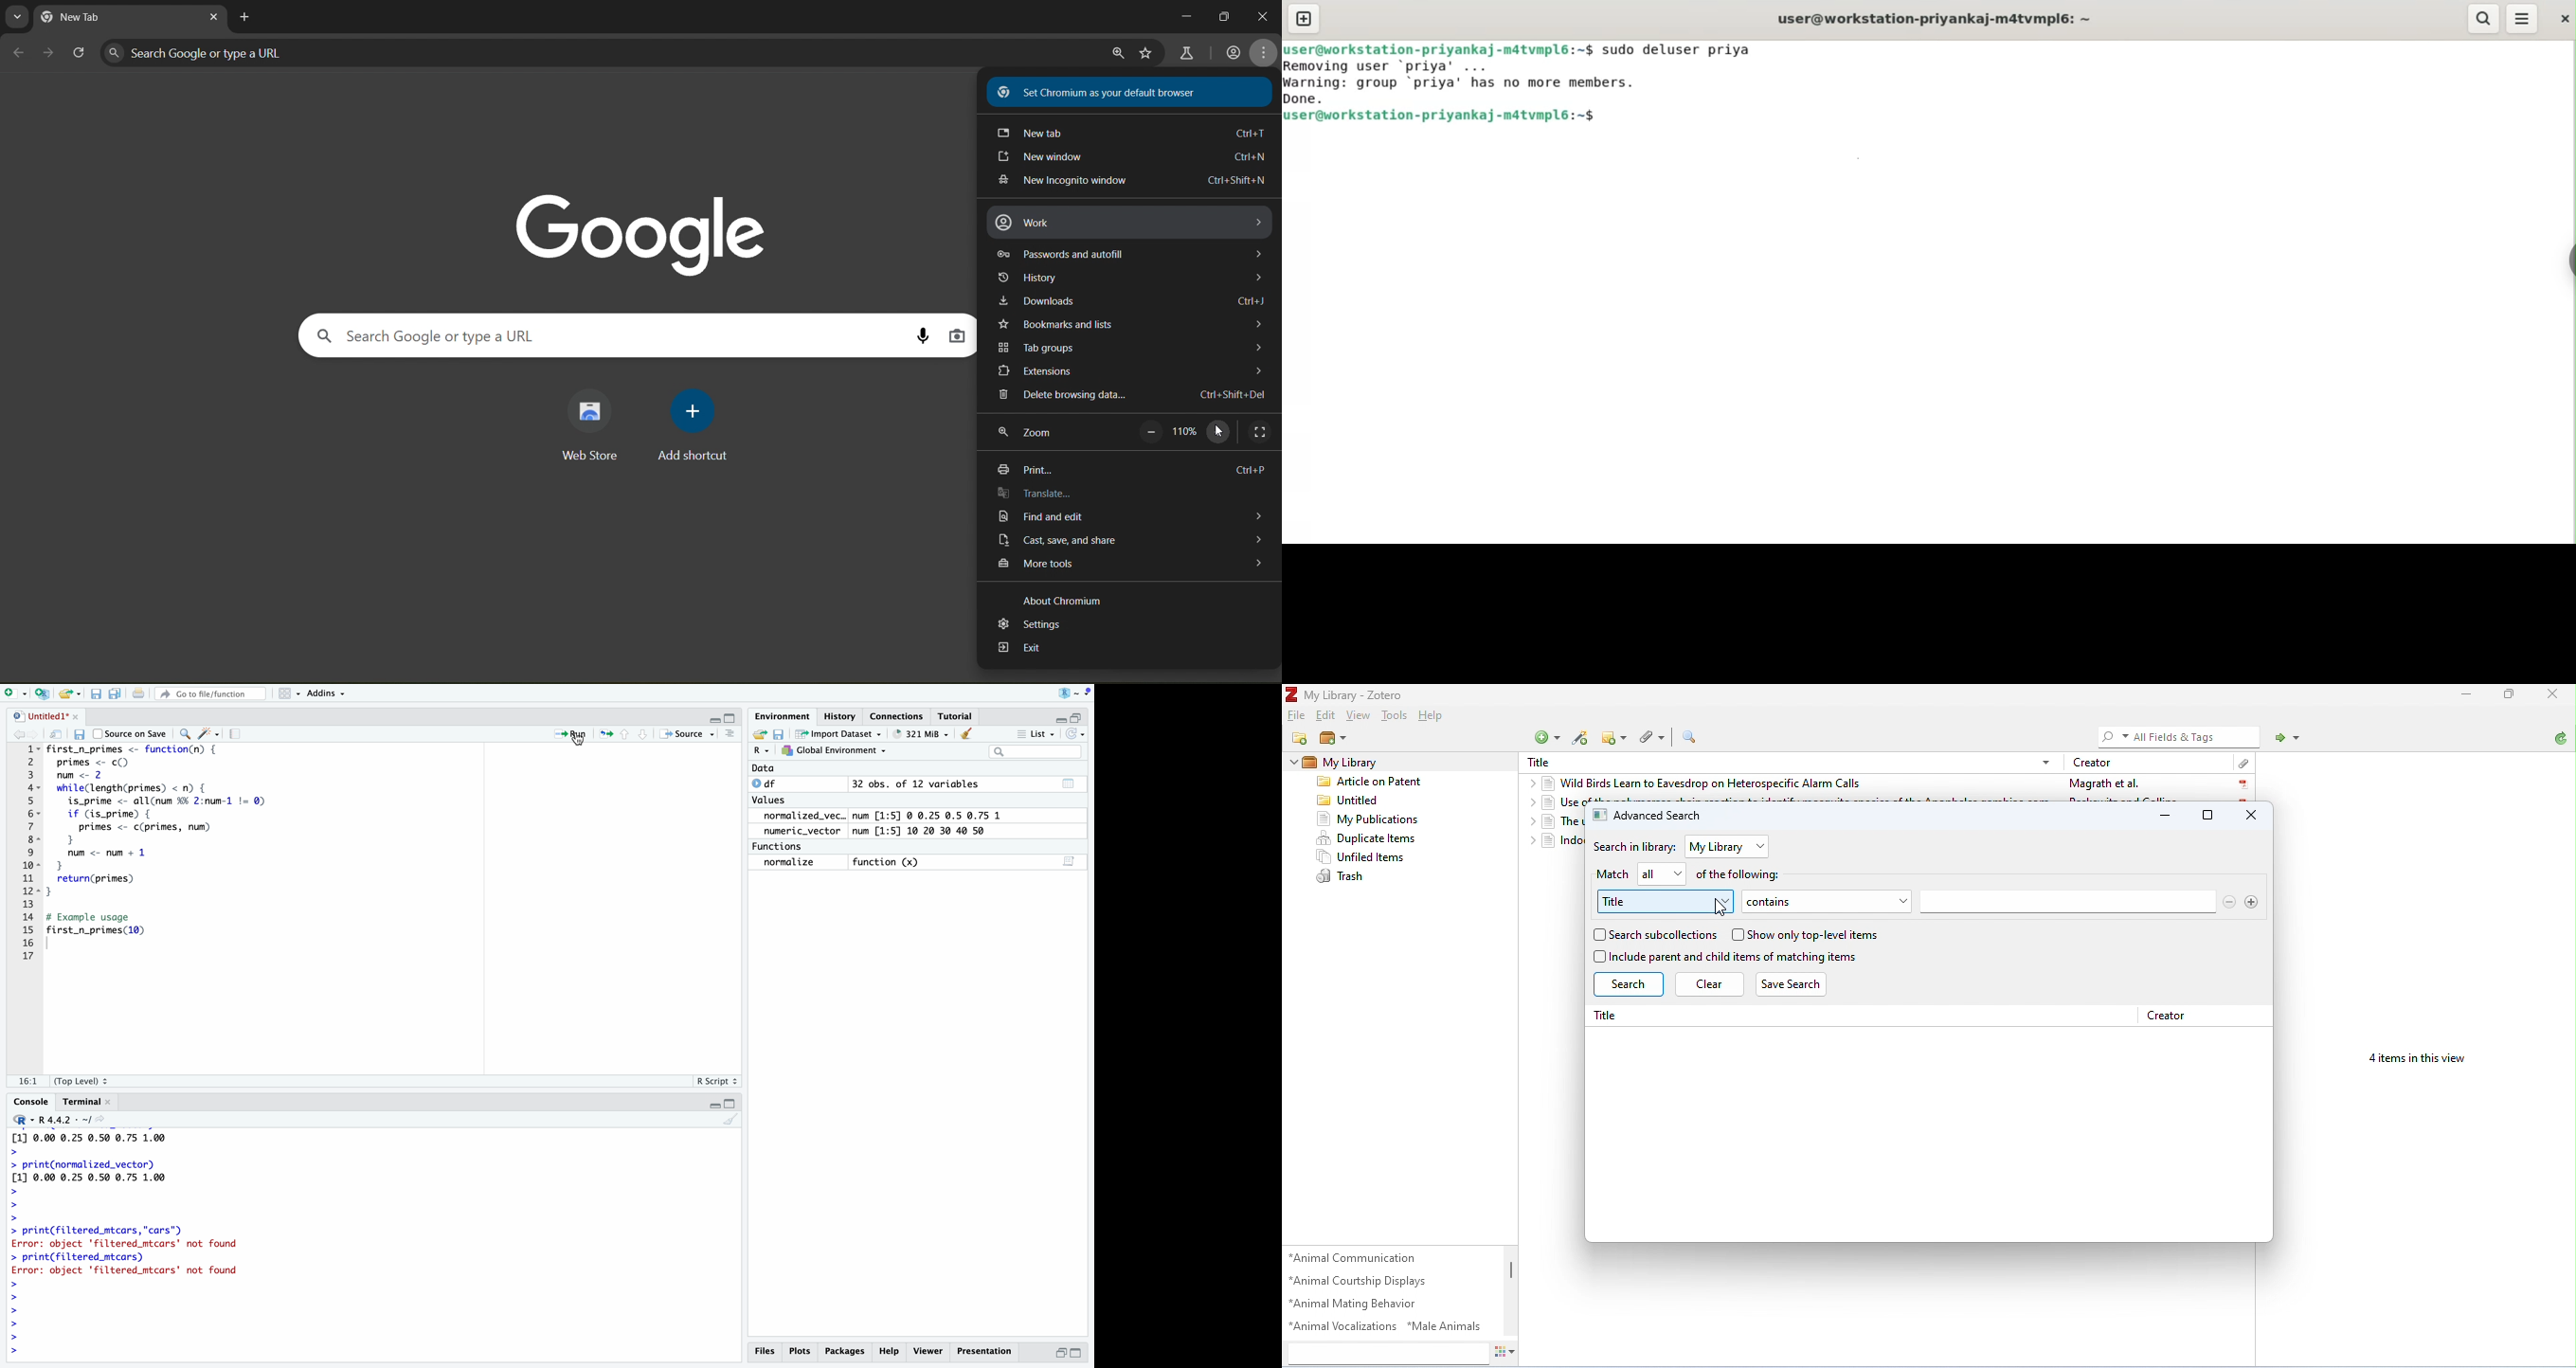 Image resolution: width=2576 pixels, height=1372 pixels. Describe the element at coordinates (780, 732) in the screenshot. I see `save` at that location.